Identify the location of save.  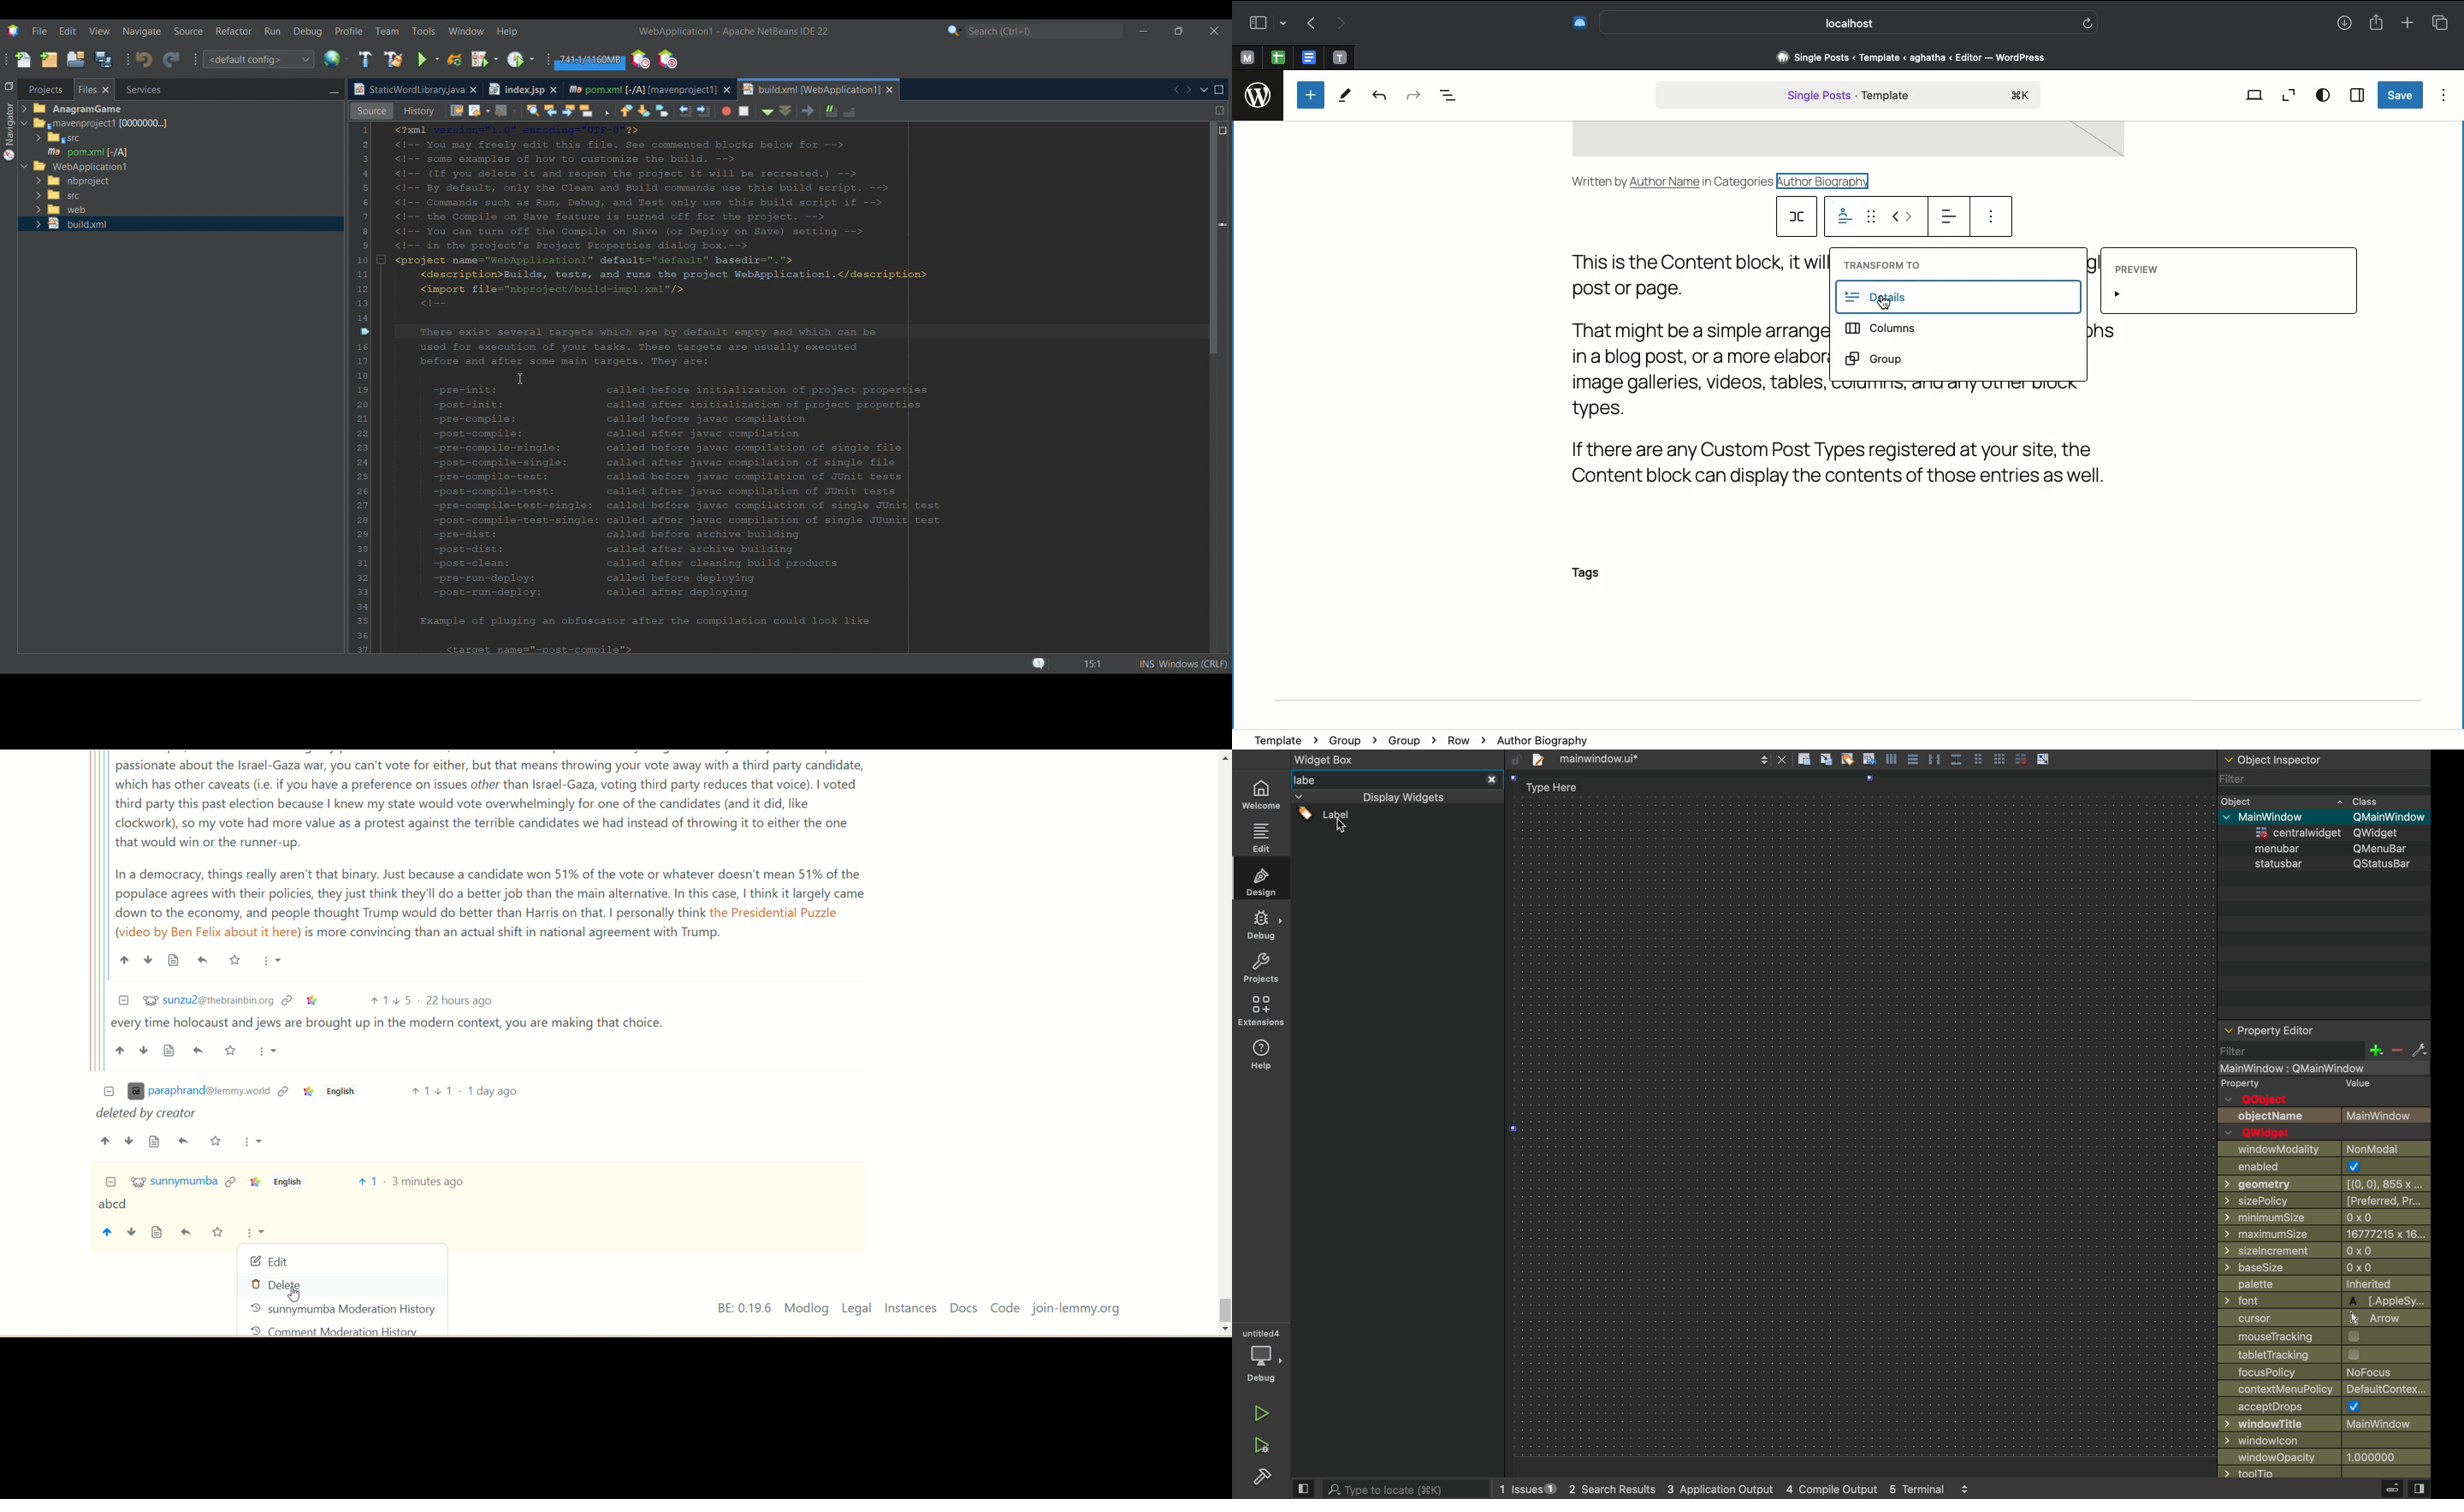
(218, 1233).